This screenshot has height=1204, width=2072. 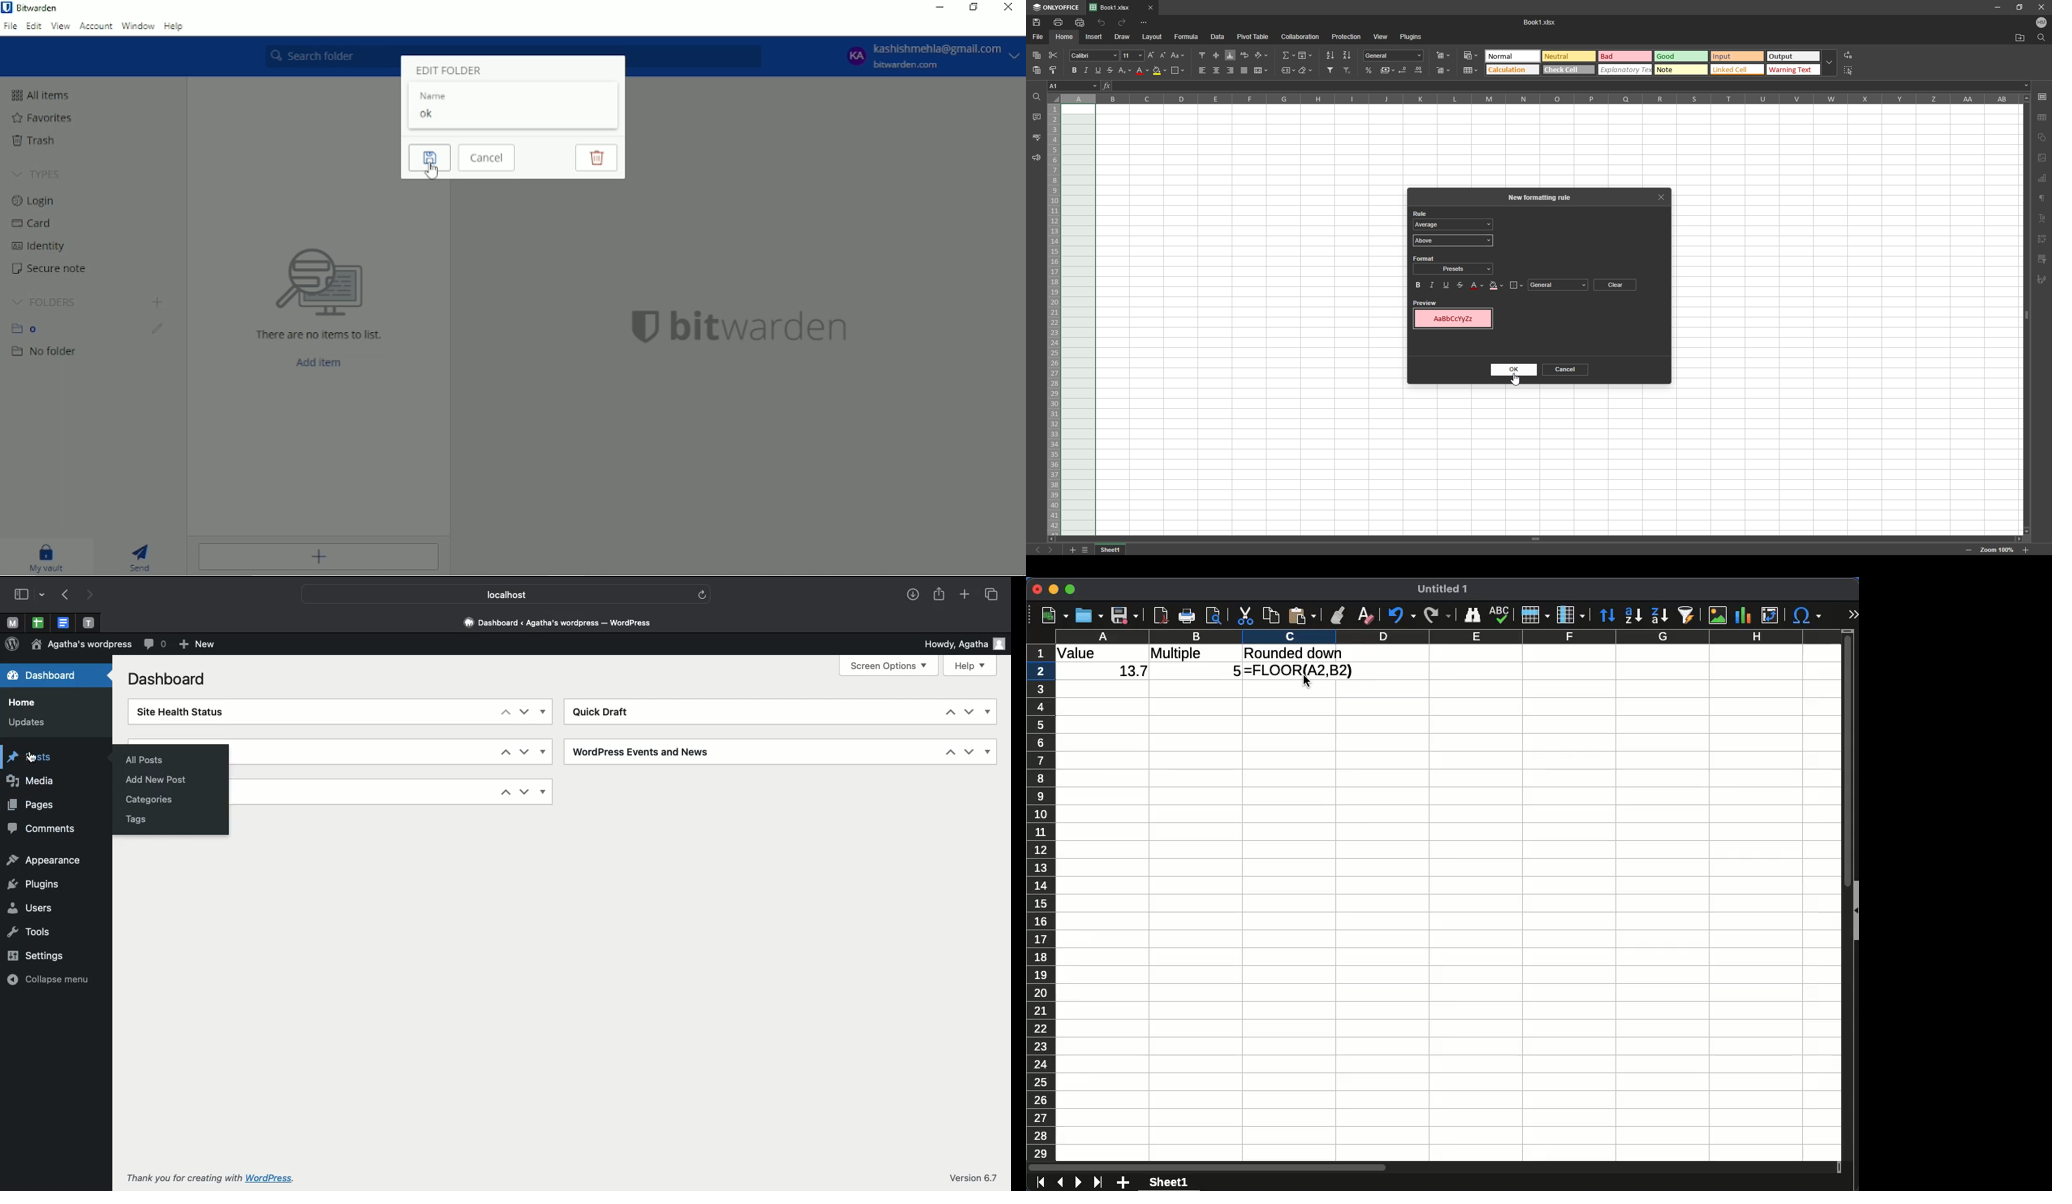 What do you see at coordinates (1038, 588) in the screenshot?
I see `close` at bounding box center [1038, 588].